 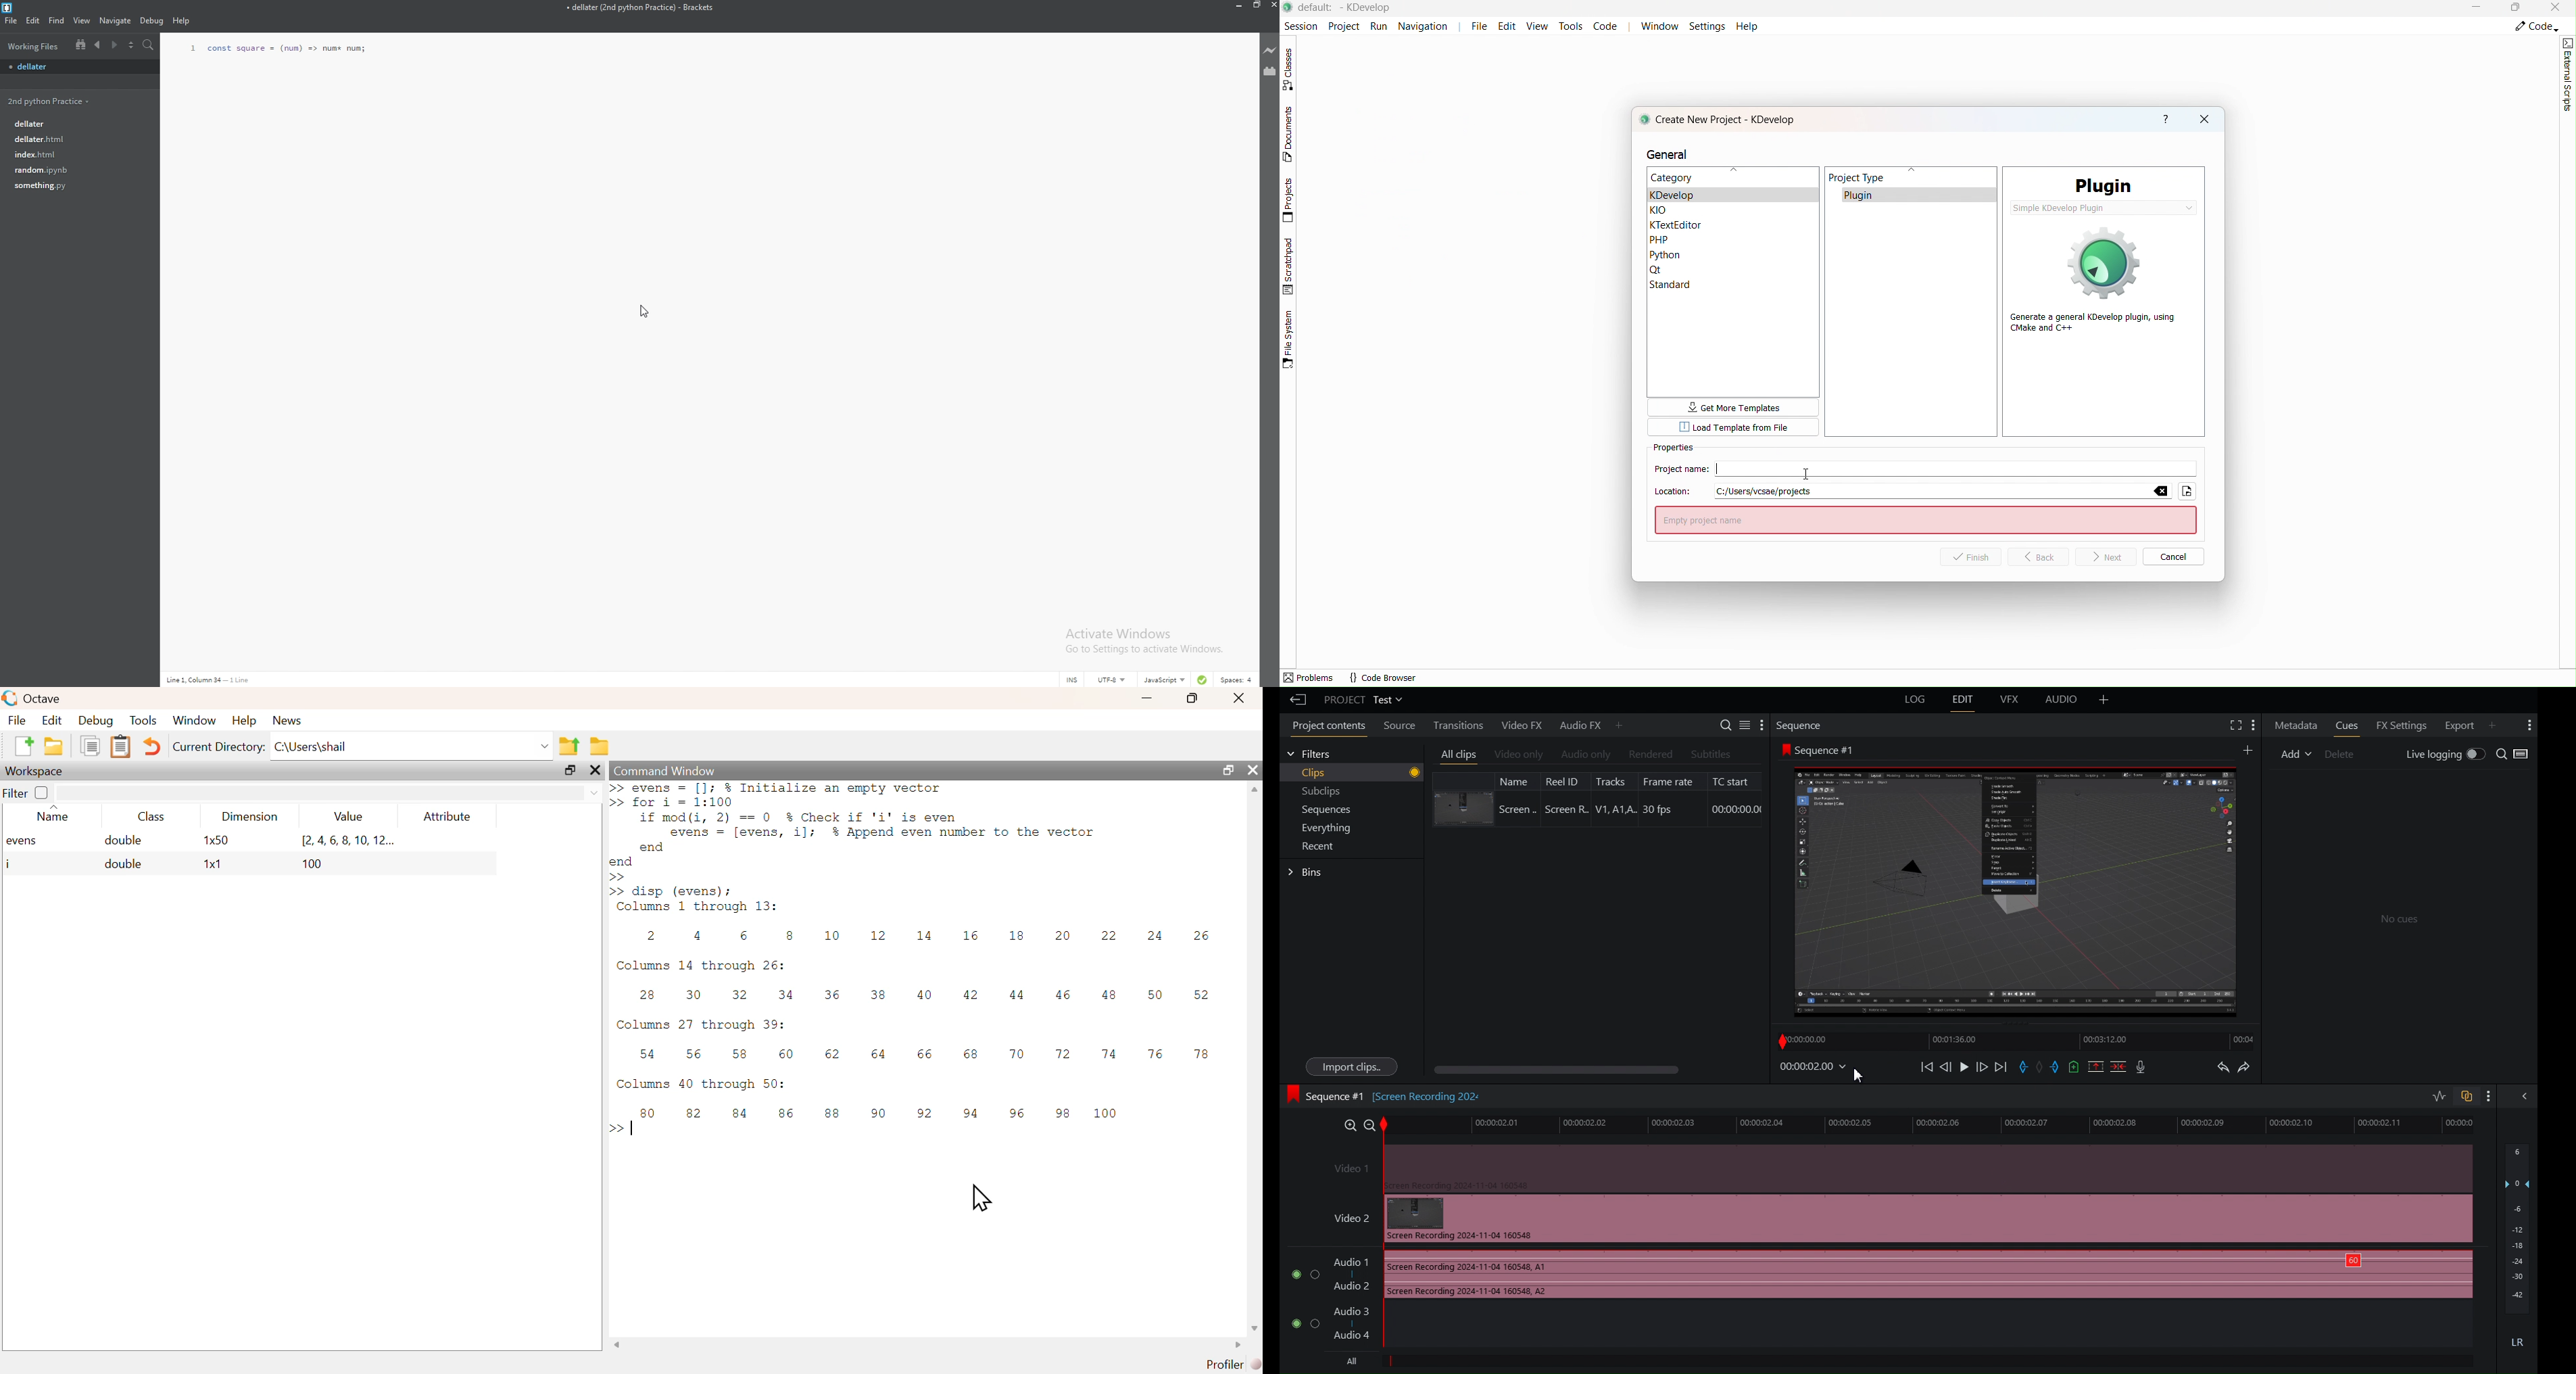 I want to click on Settings, so click(x=1743, y=724).